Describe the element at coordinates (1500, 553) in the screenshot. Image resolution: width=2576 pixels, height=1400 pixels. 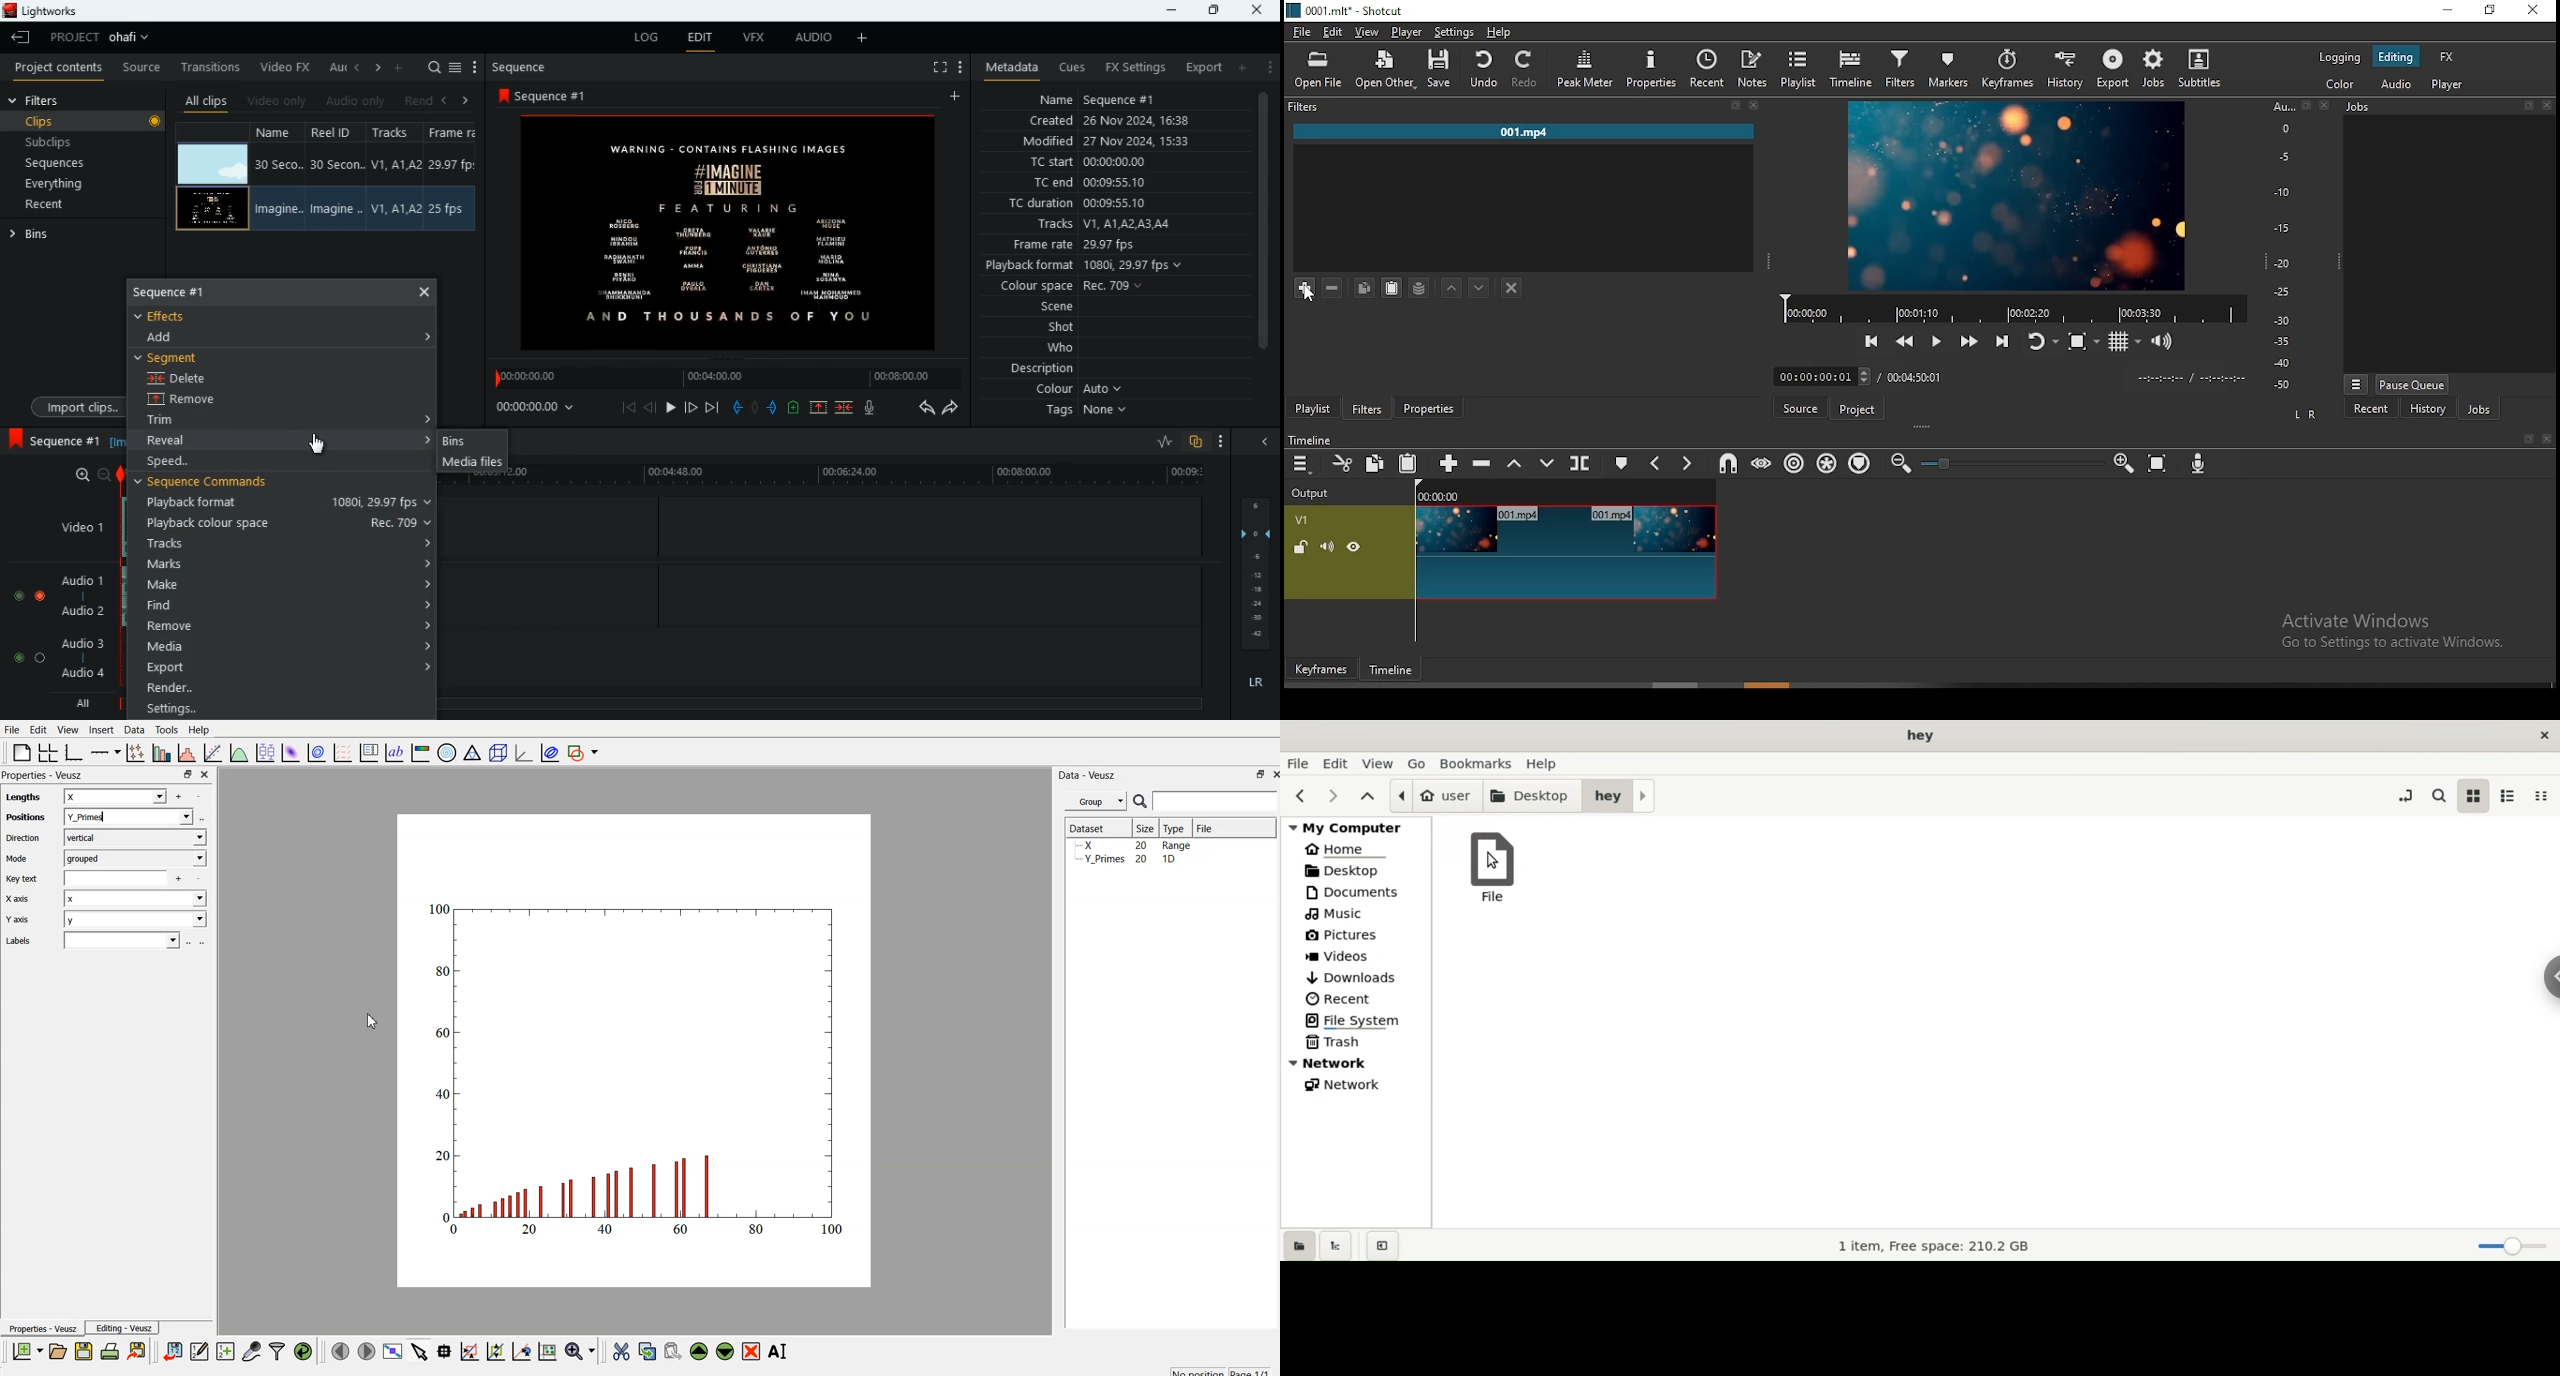
I see `video track ` at that location.